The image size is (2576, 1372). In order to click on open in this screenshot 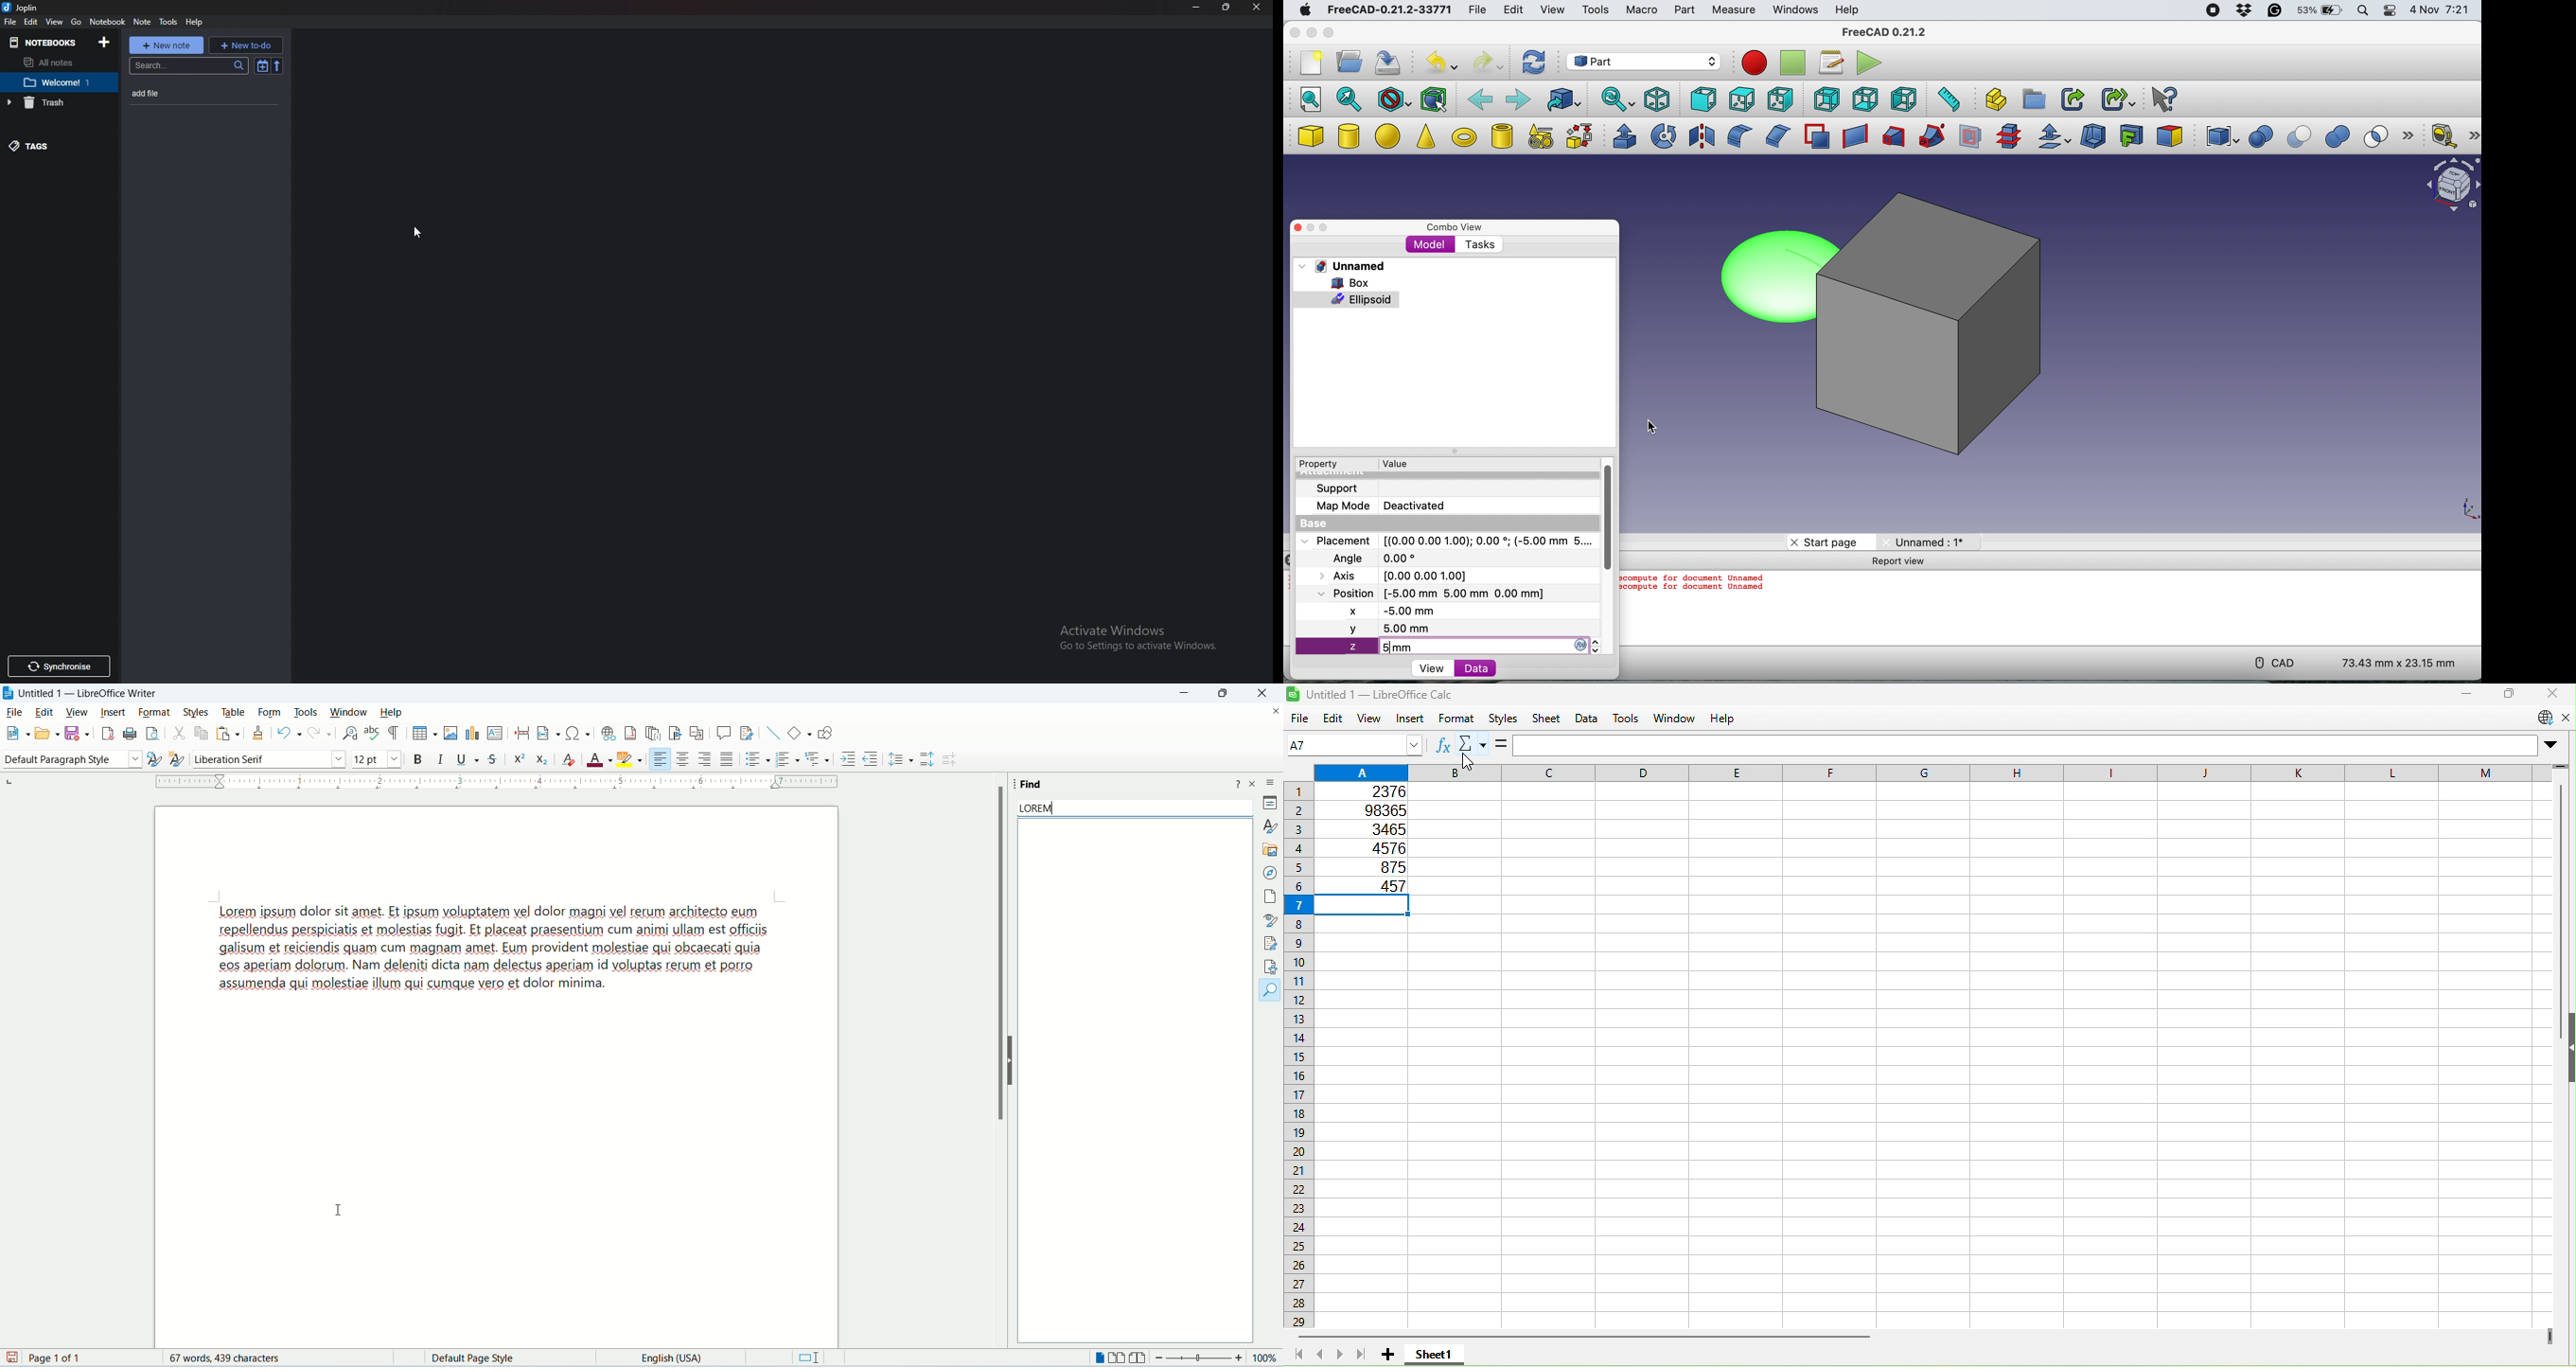, I will do `click(1345, 61)`.